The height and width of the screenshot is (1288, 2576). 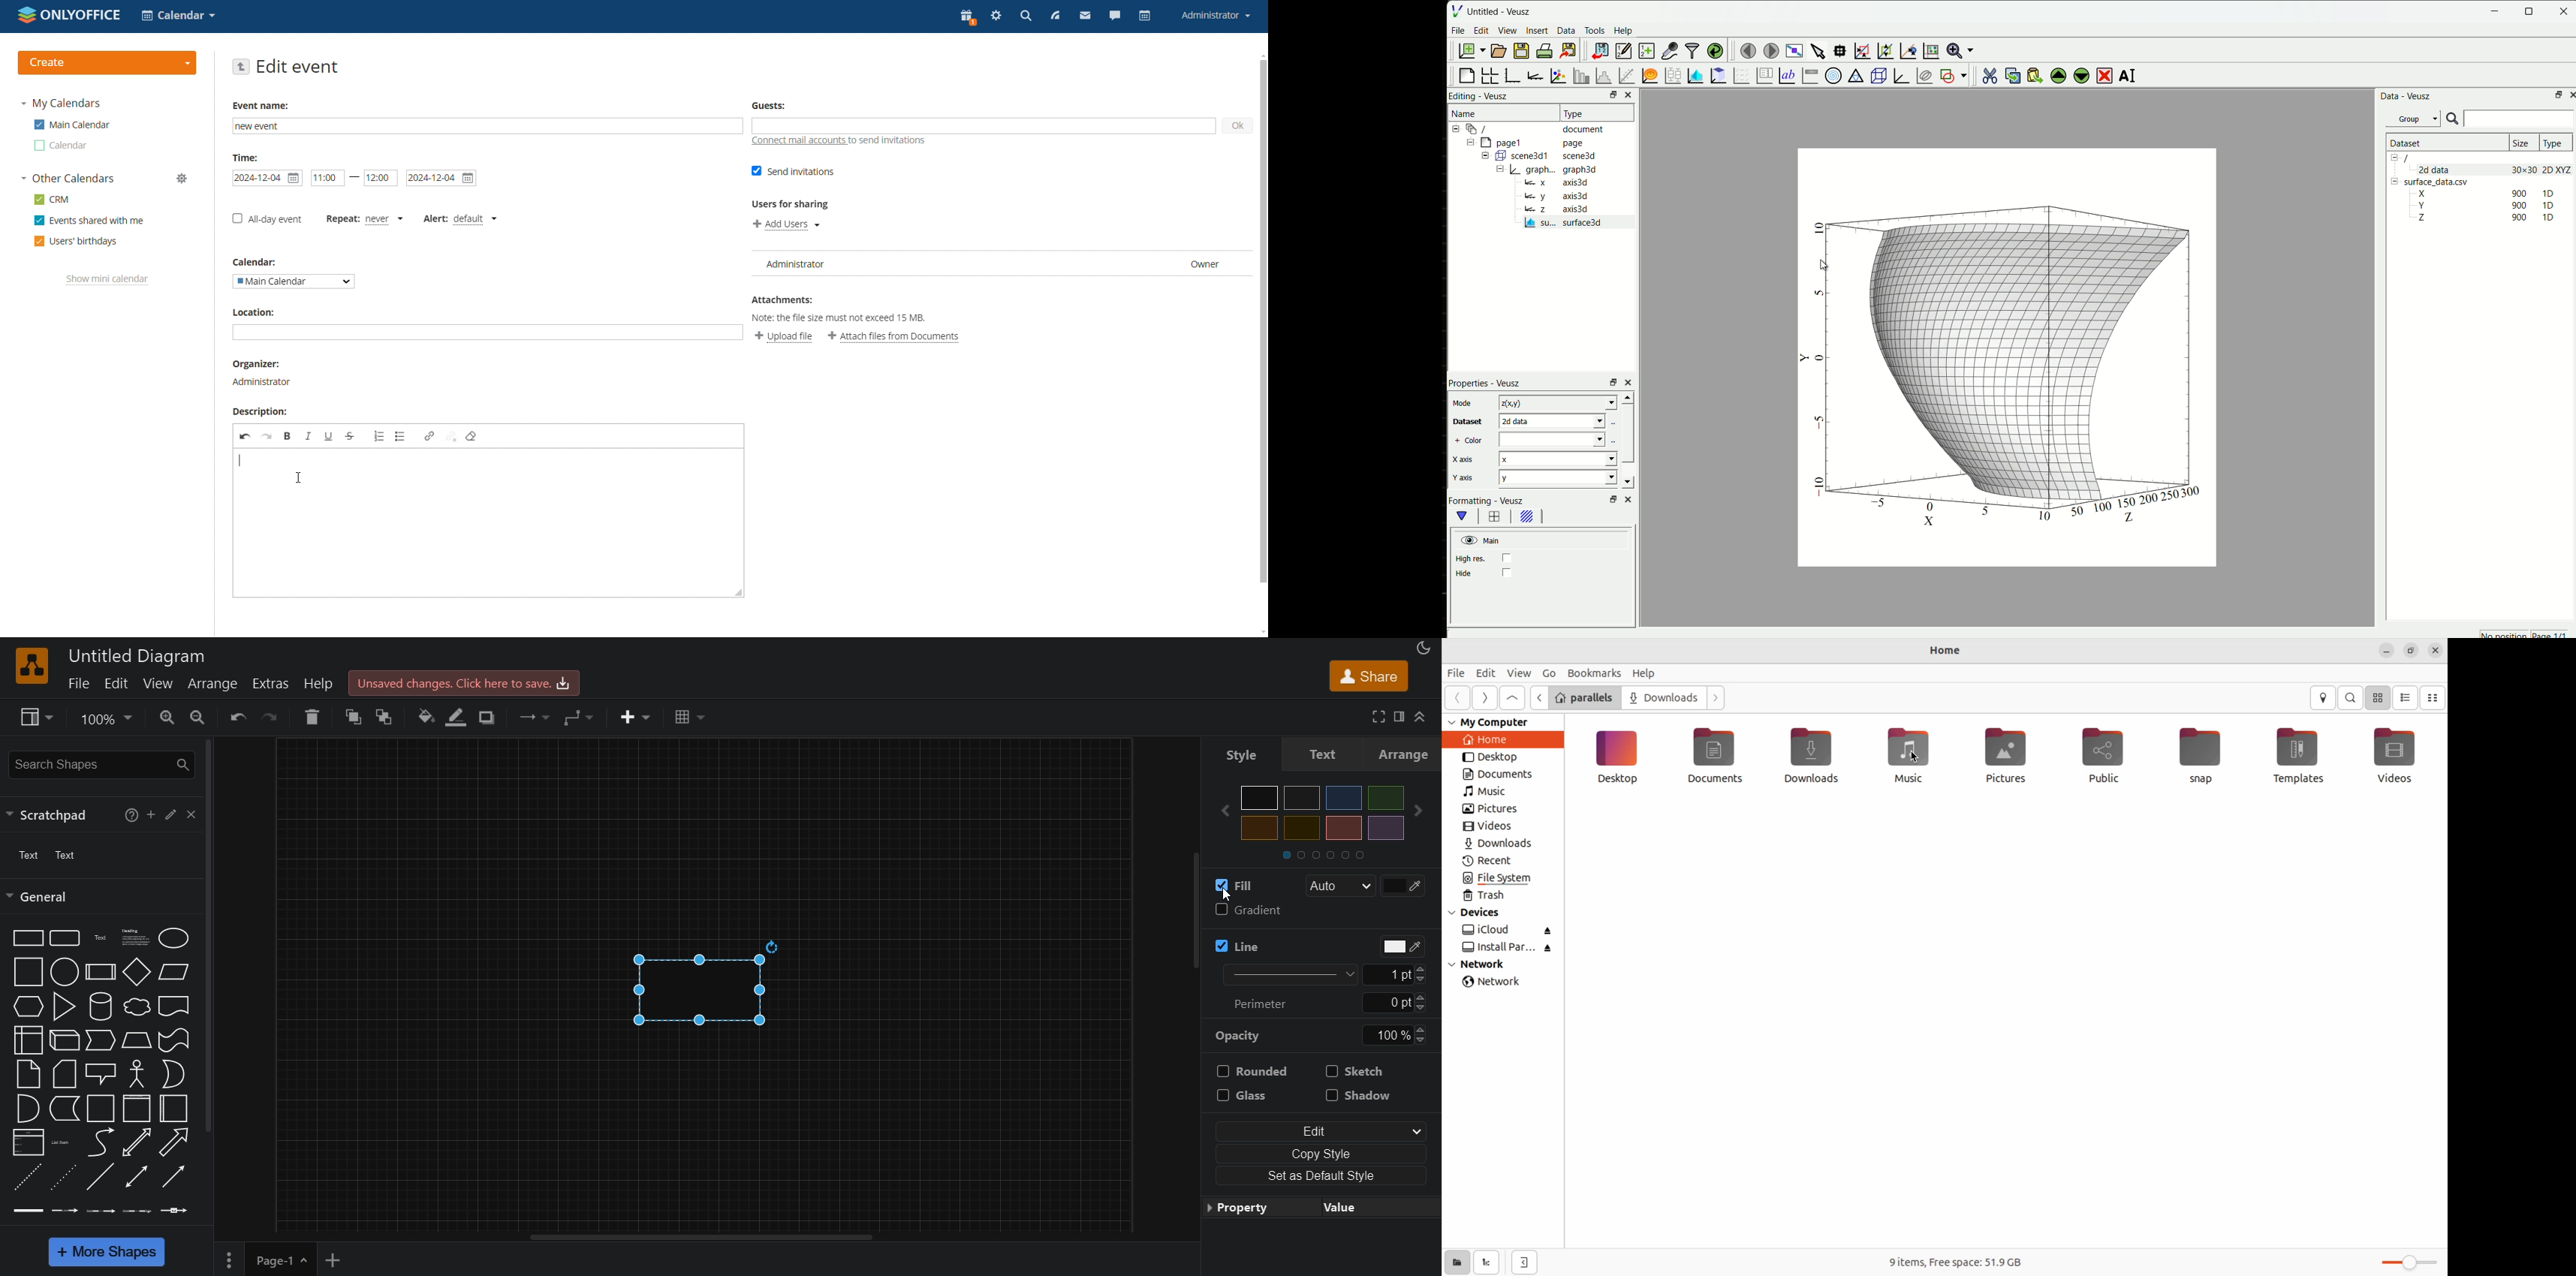 I want to click on all-day event checkbox, so click(x=268, y=219).